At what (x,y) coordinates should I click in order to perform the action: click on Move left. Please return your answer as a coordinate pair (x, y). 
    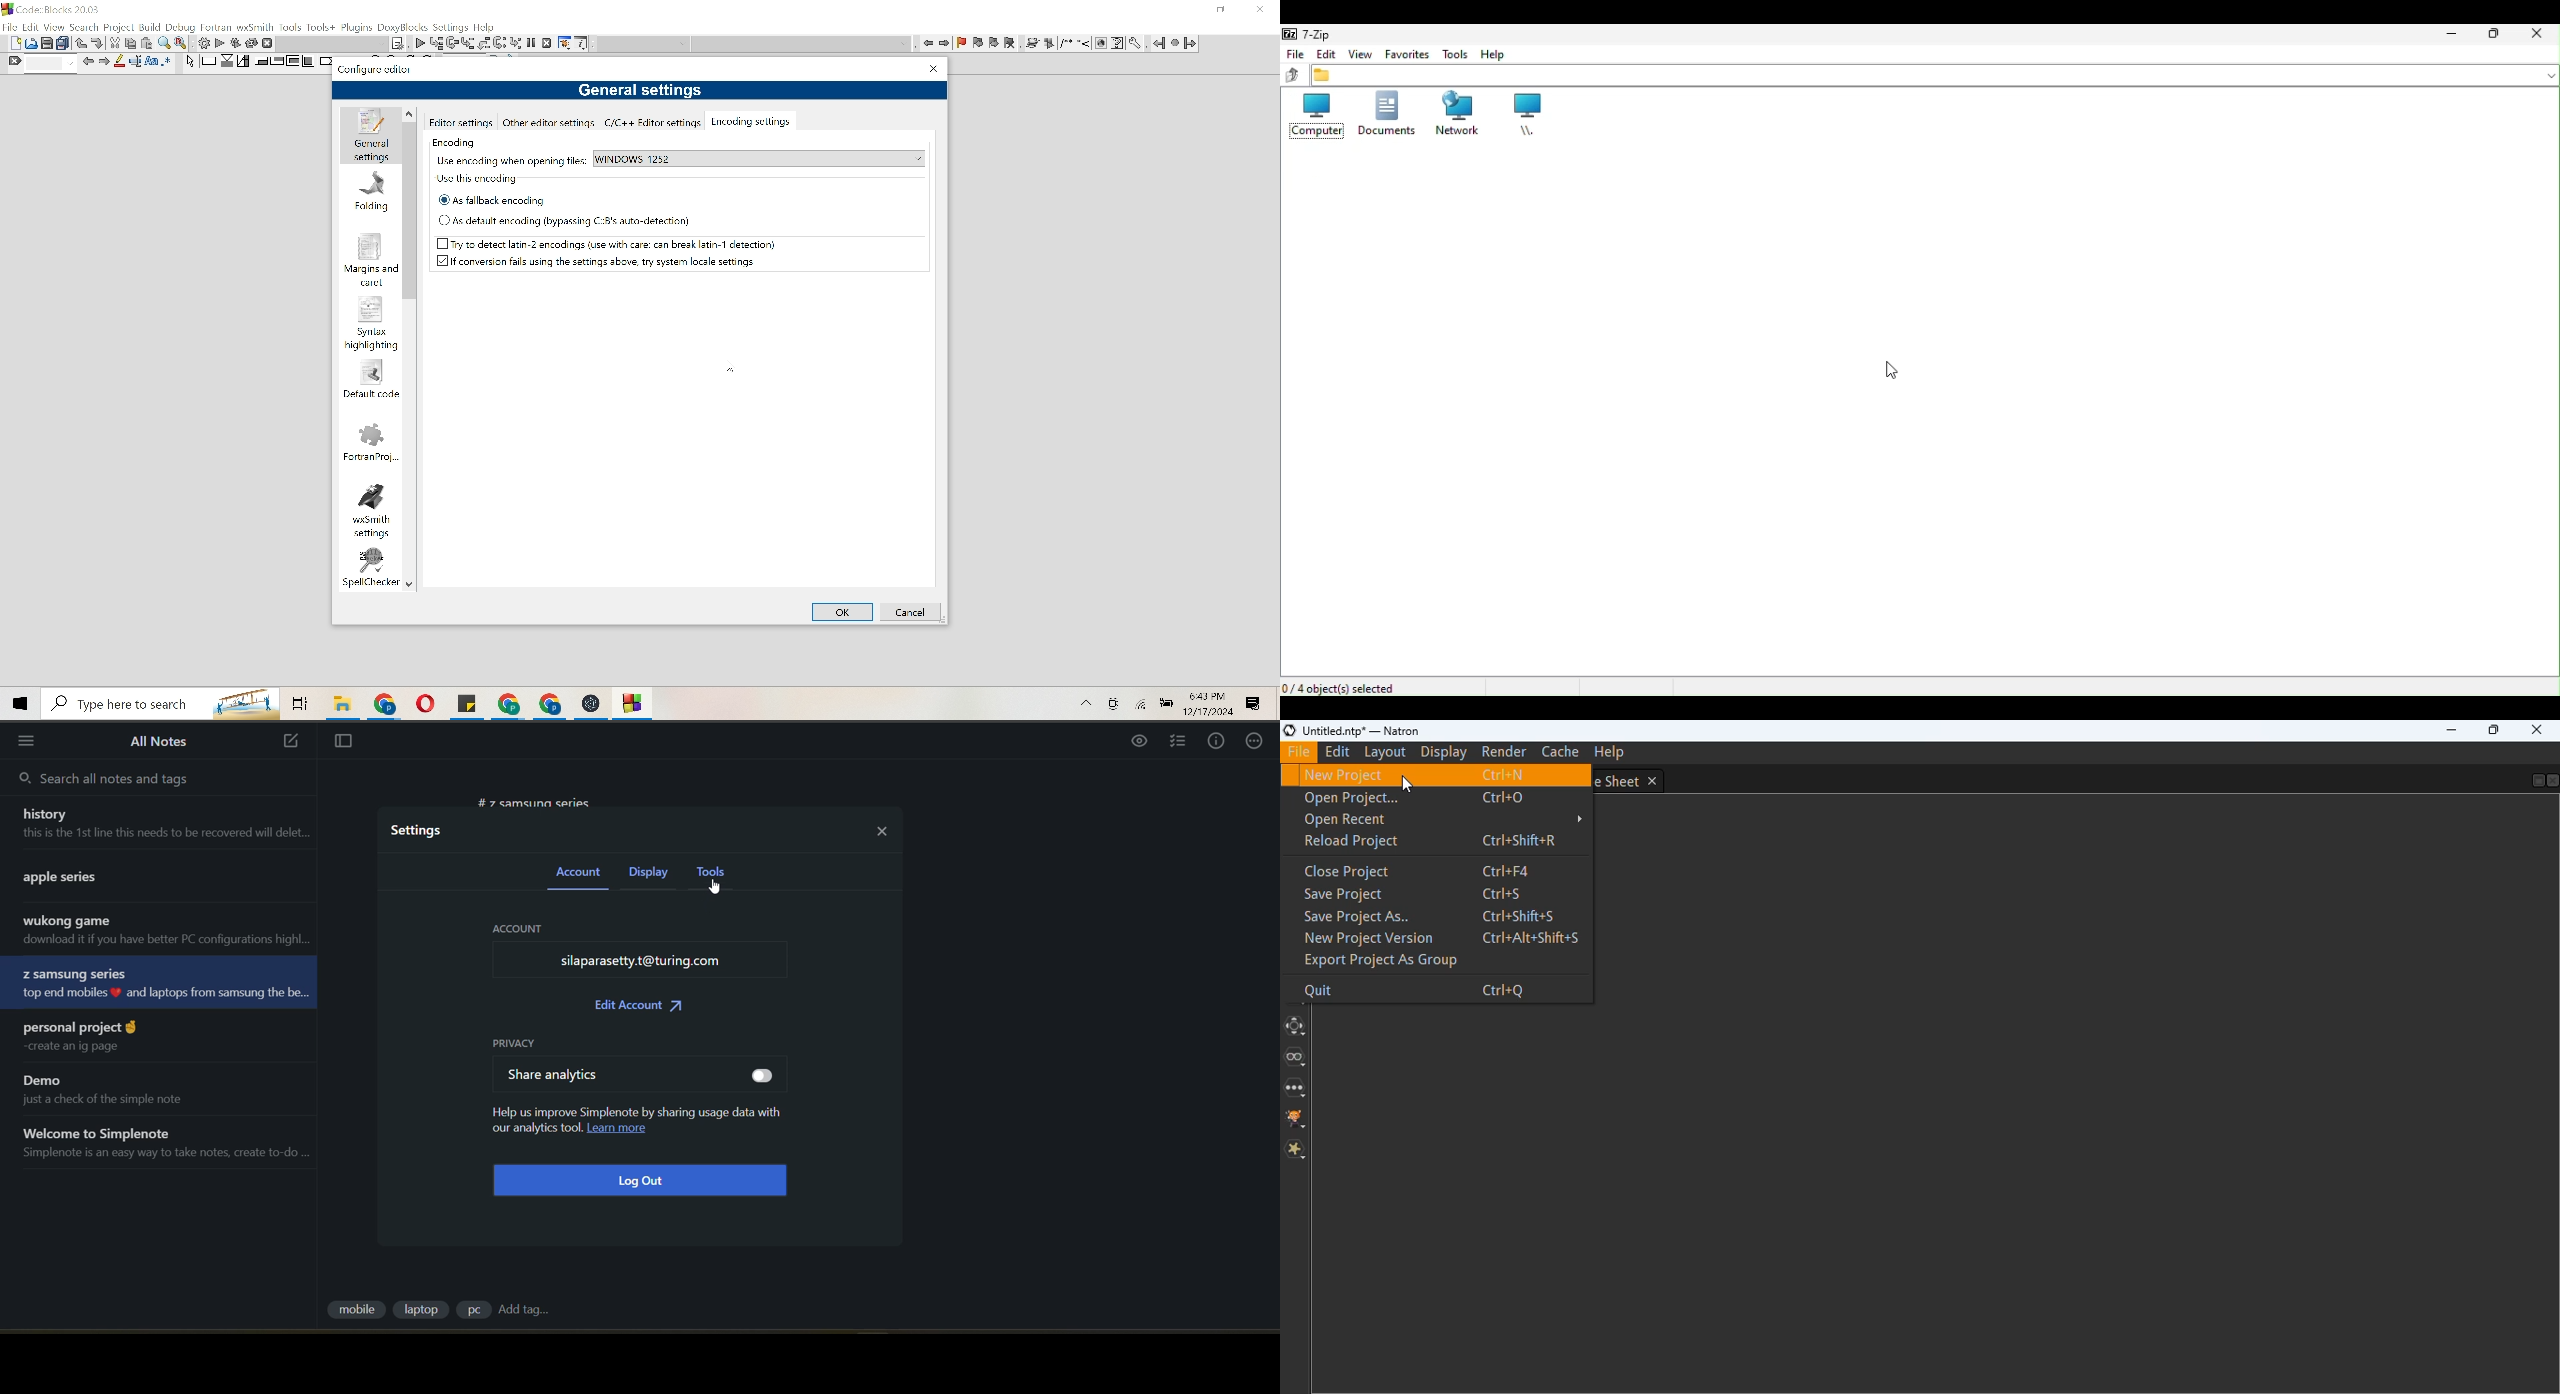
    Looking at the image, I should click on (88, 61).